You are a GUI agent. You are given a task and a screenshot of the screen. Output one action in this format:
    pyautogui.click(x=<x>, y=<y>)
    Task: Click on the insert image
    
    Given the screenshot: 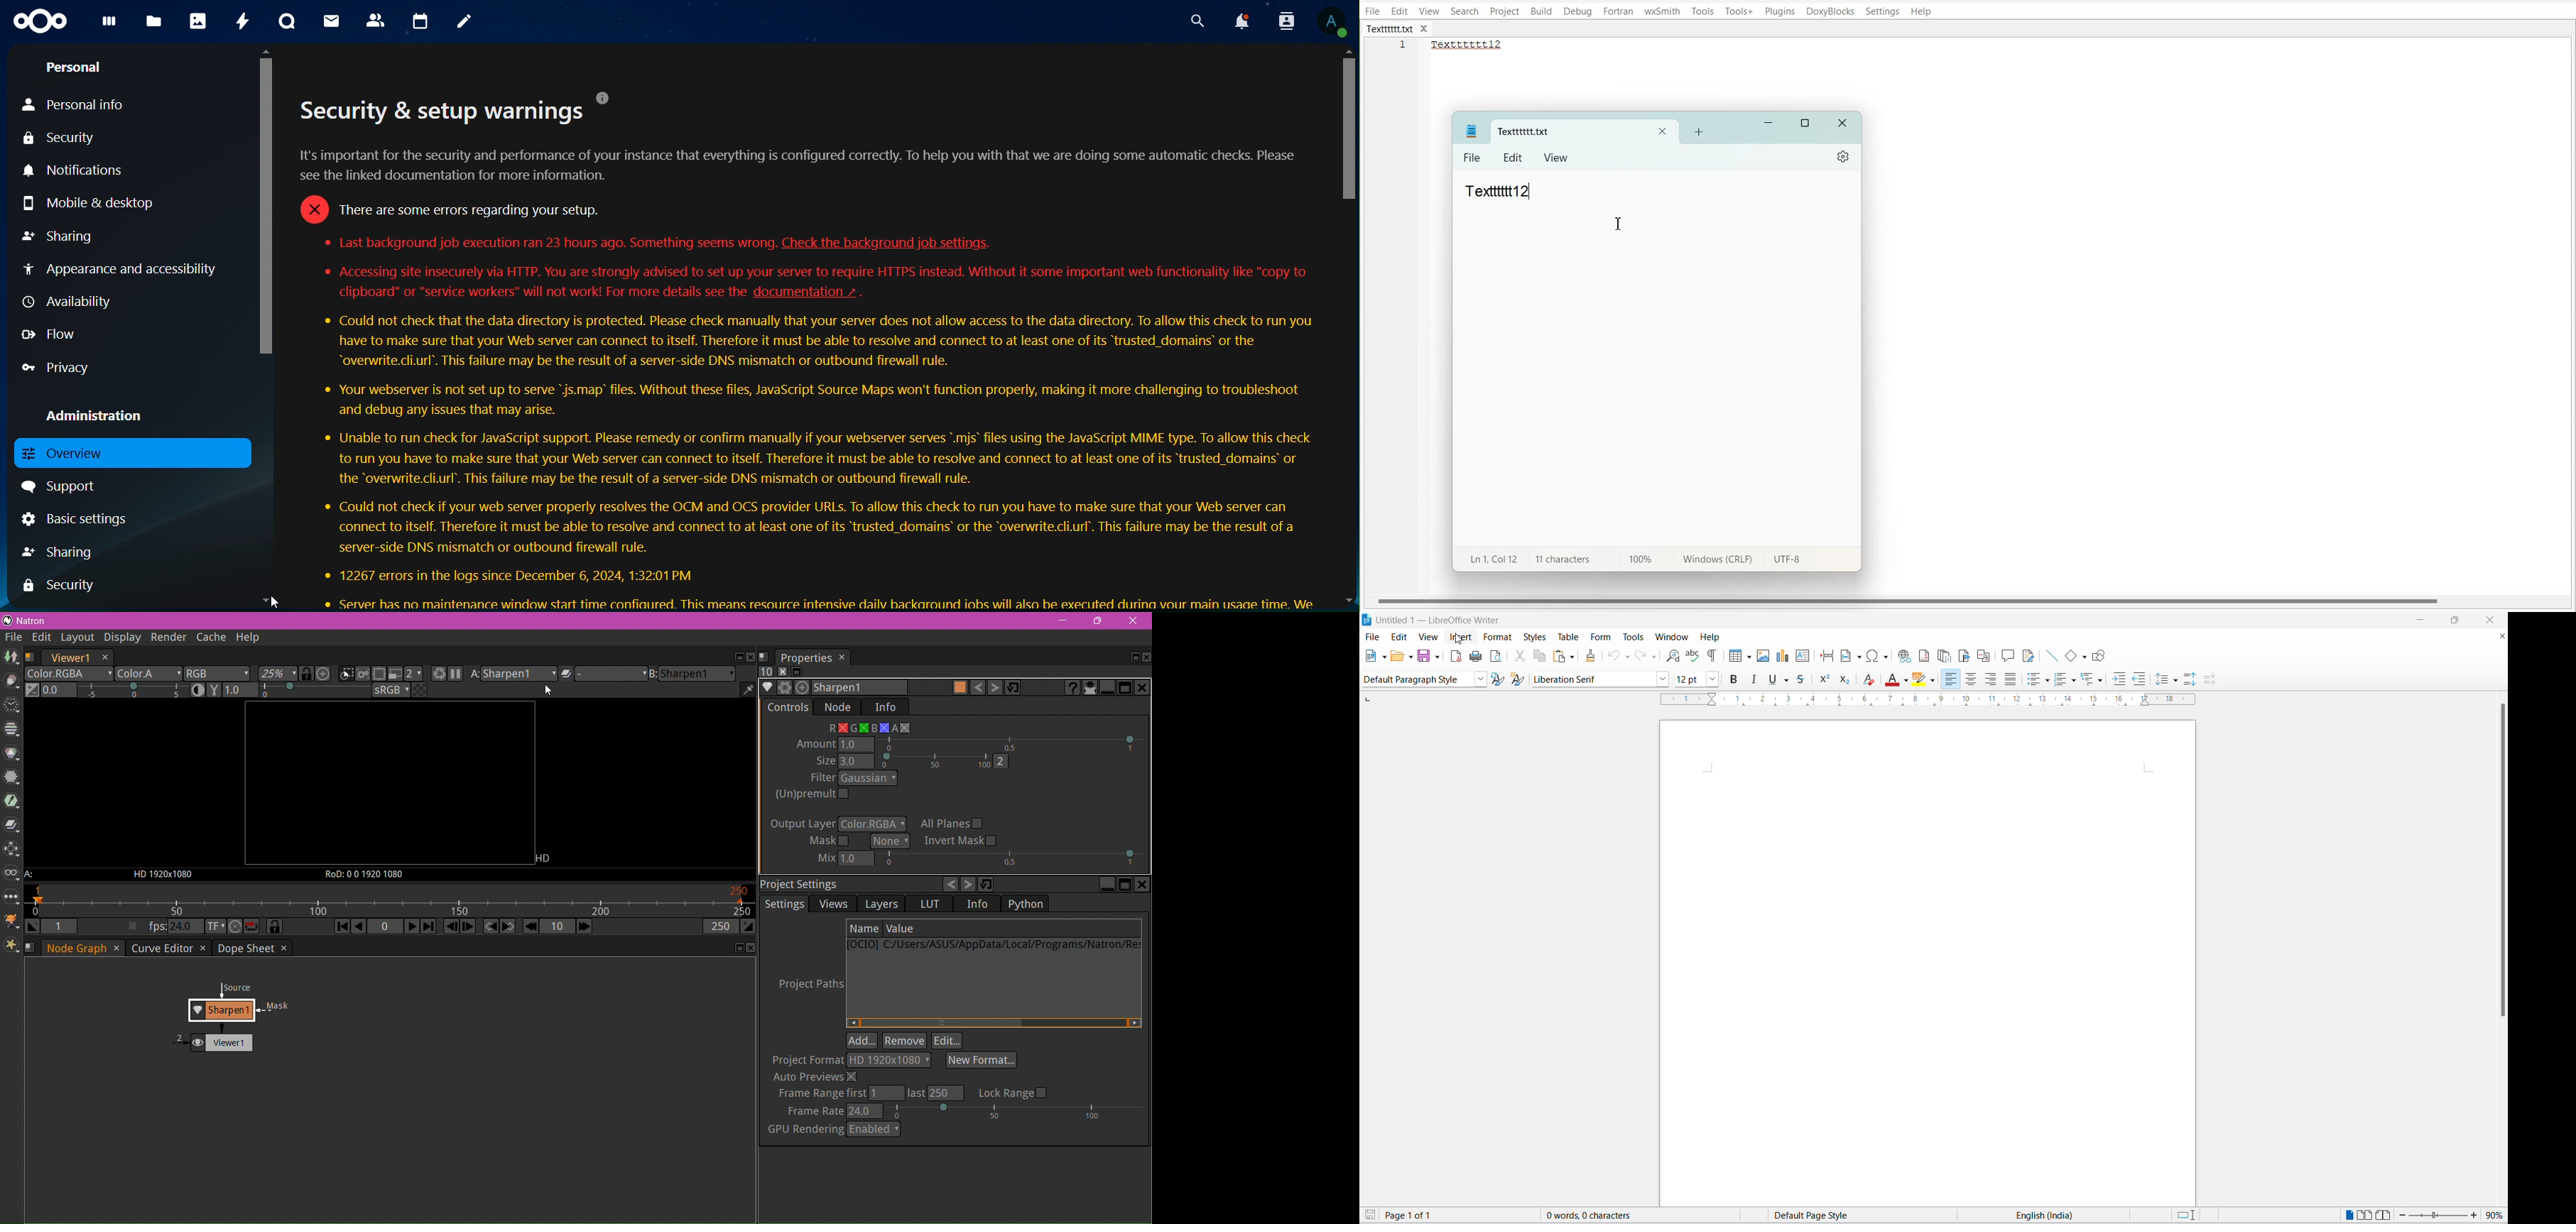 What is the action you would take?
    pyautogui.click(x=1764, y=657)
    